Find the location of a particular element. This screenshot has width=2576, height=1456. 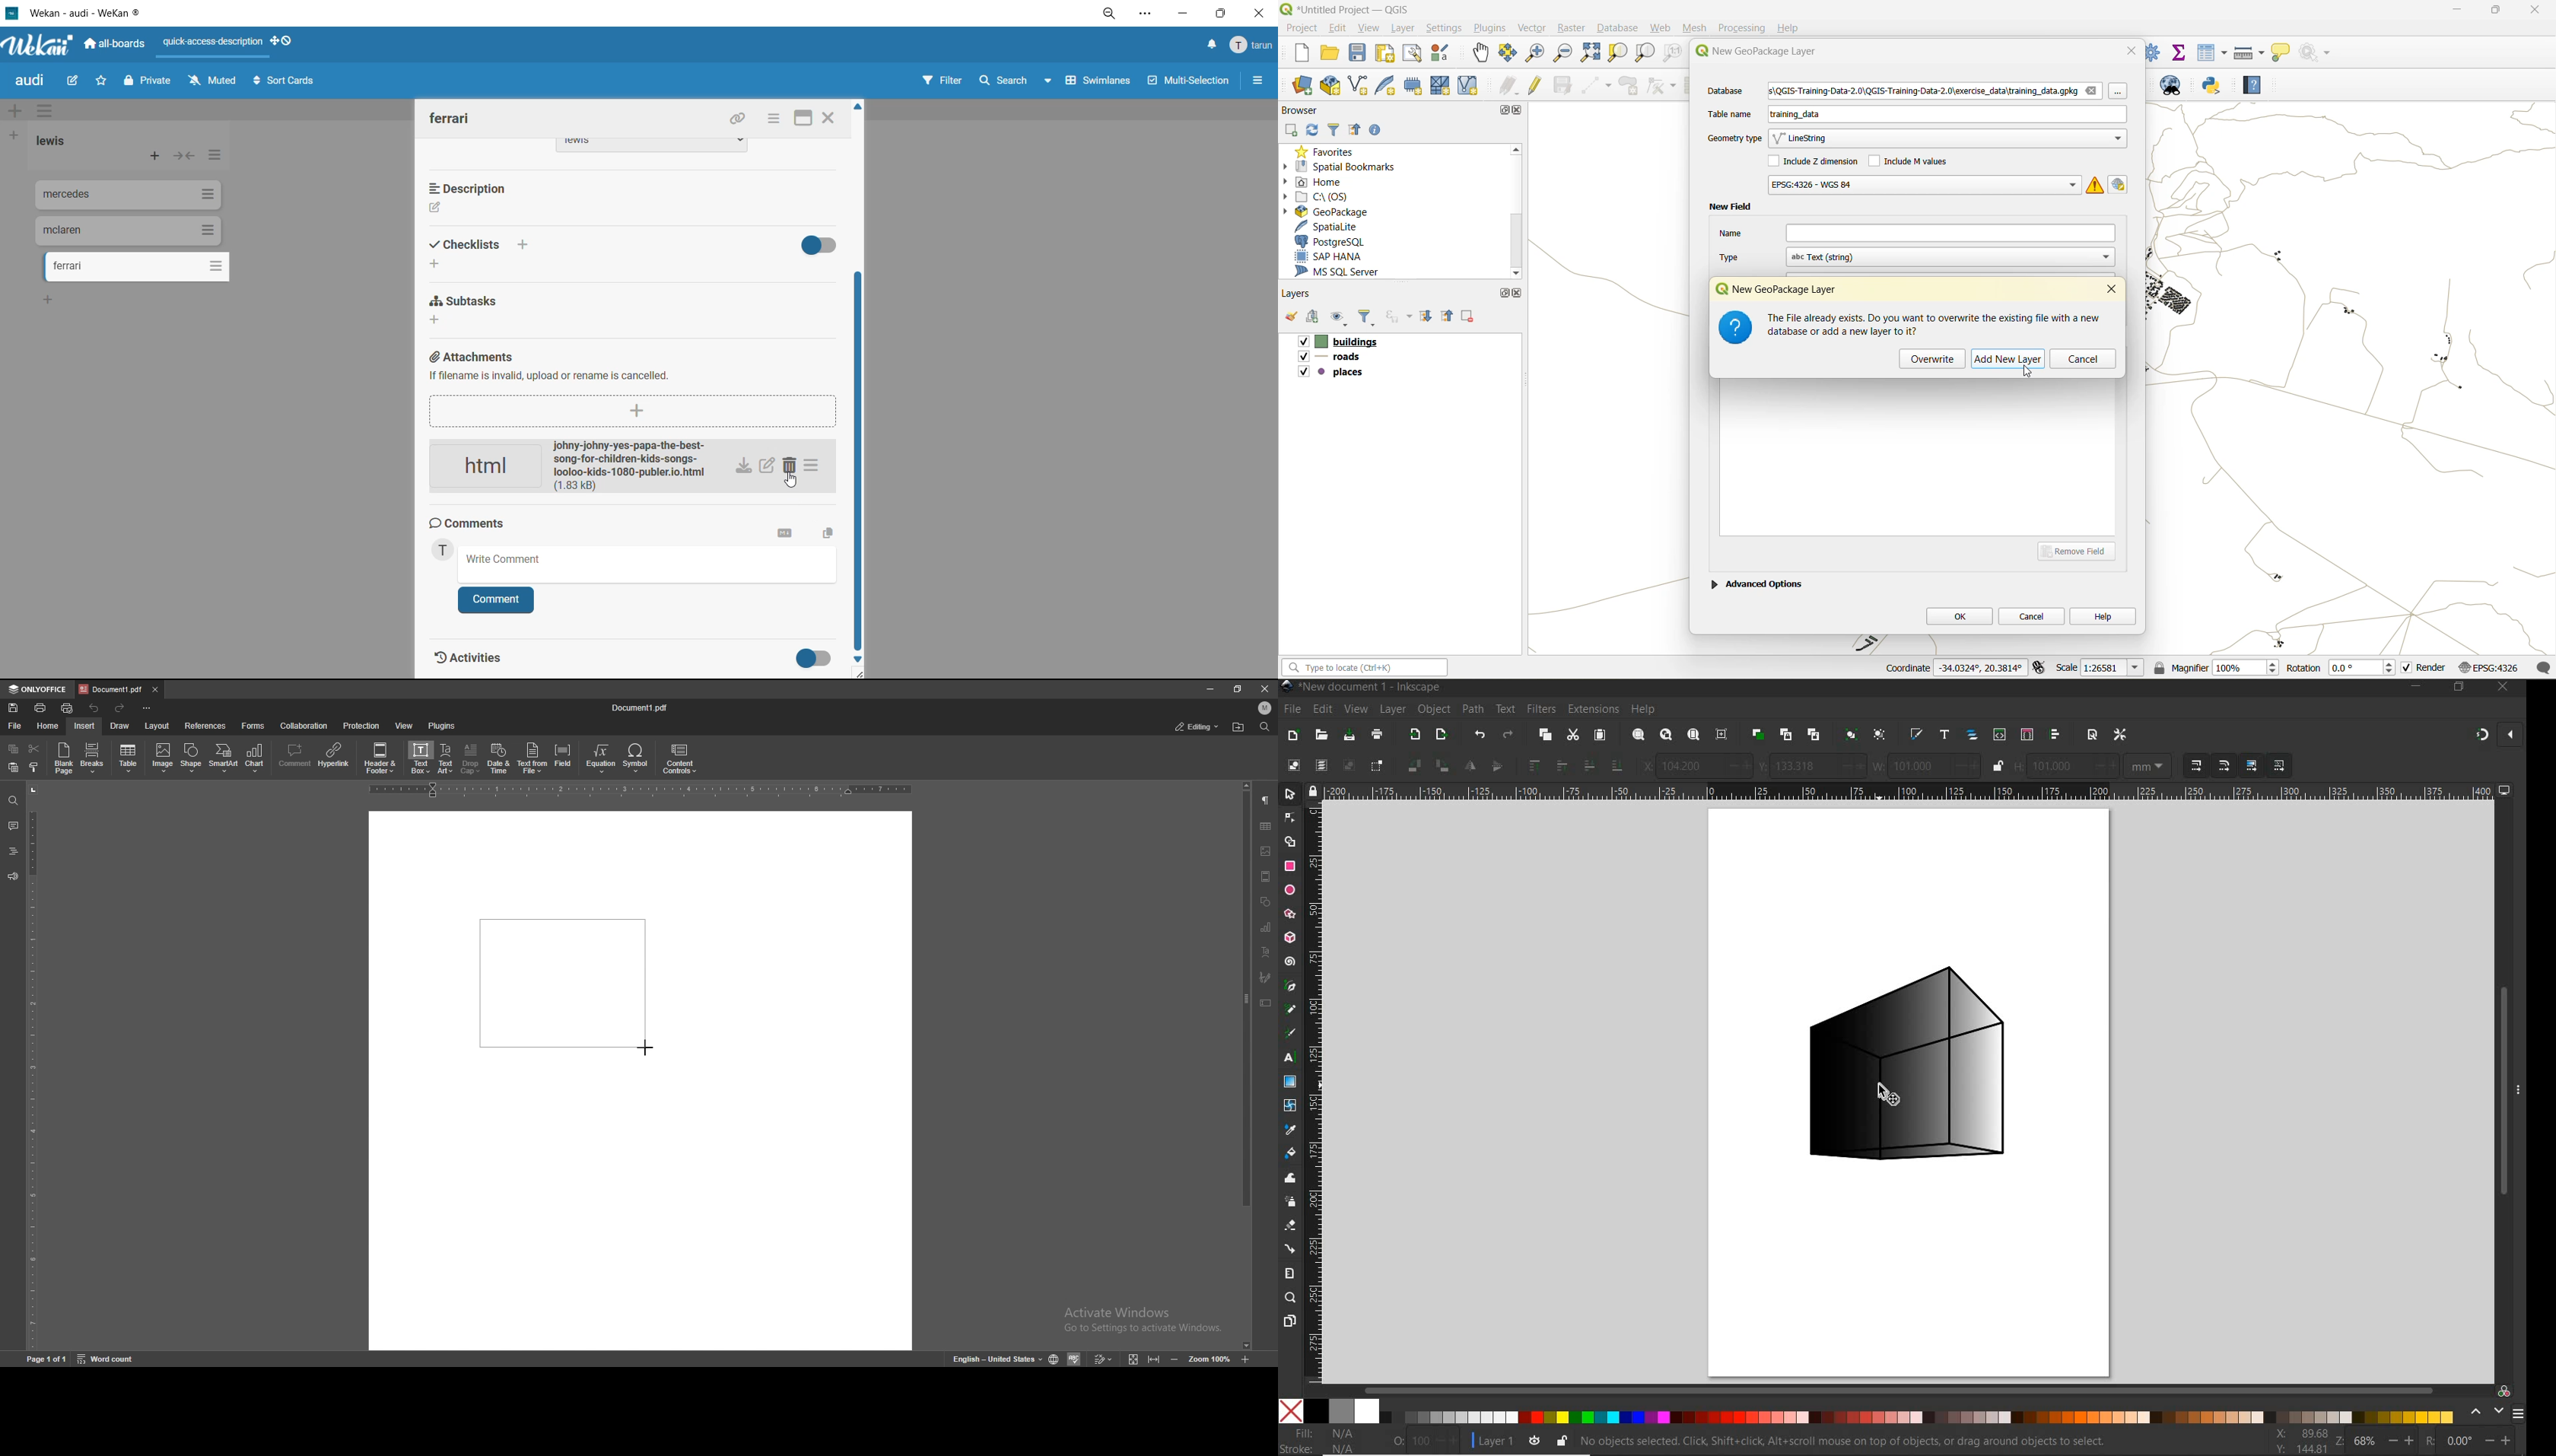

layout is located at coordinates (158, 727).